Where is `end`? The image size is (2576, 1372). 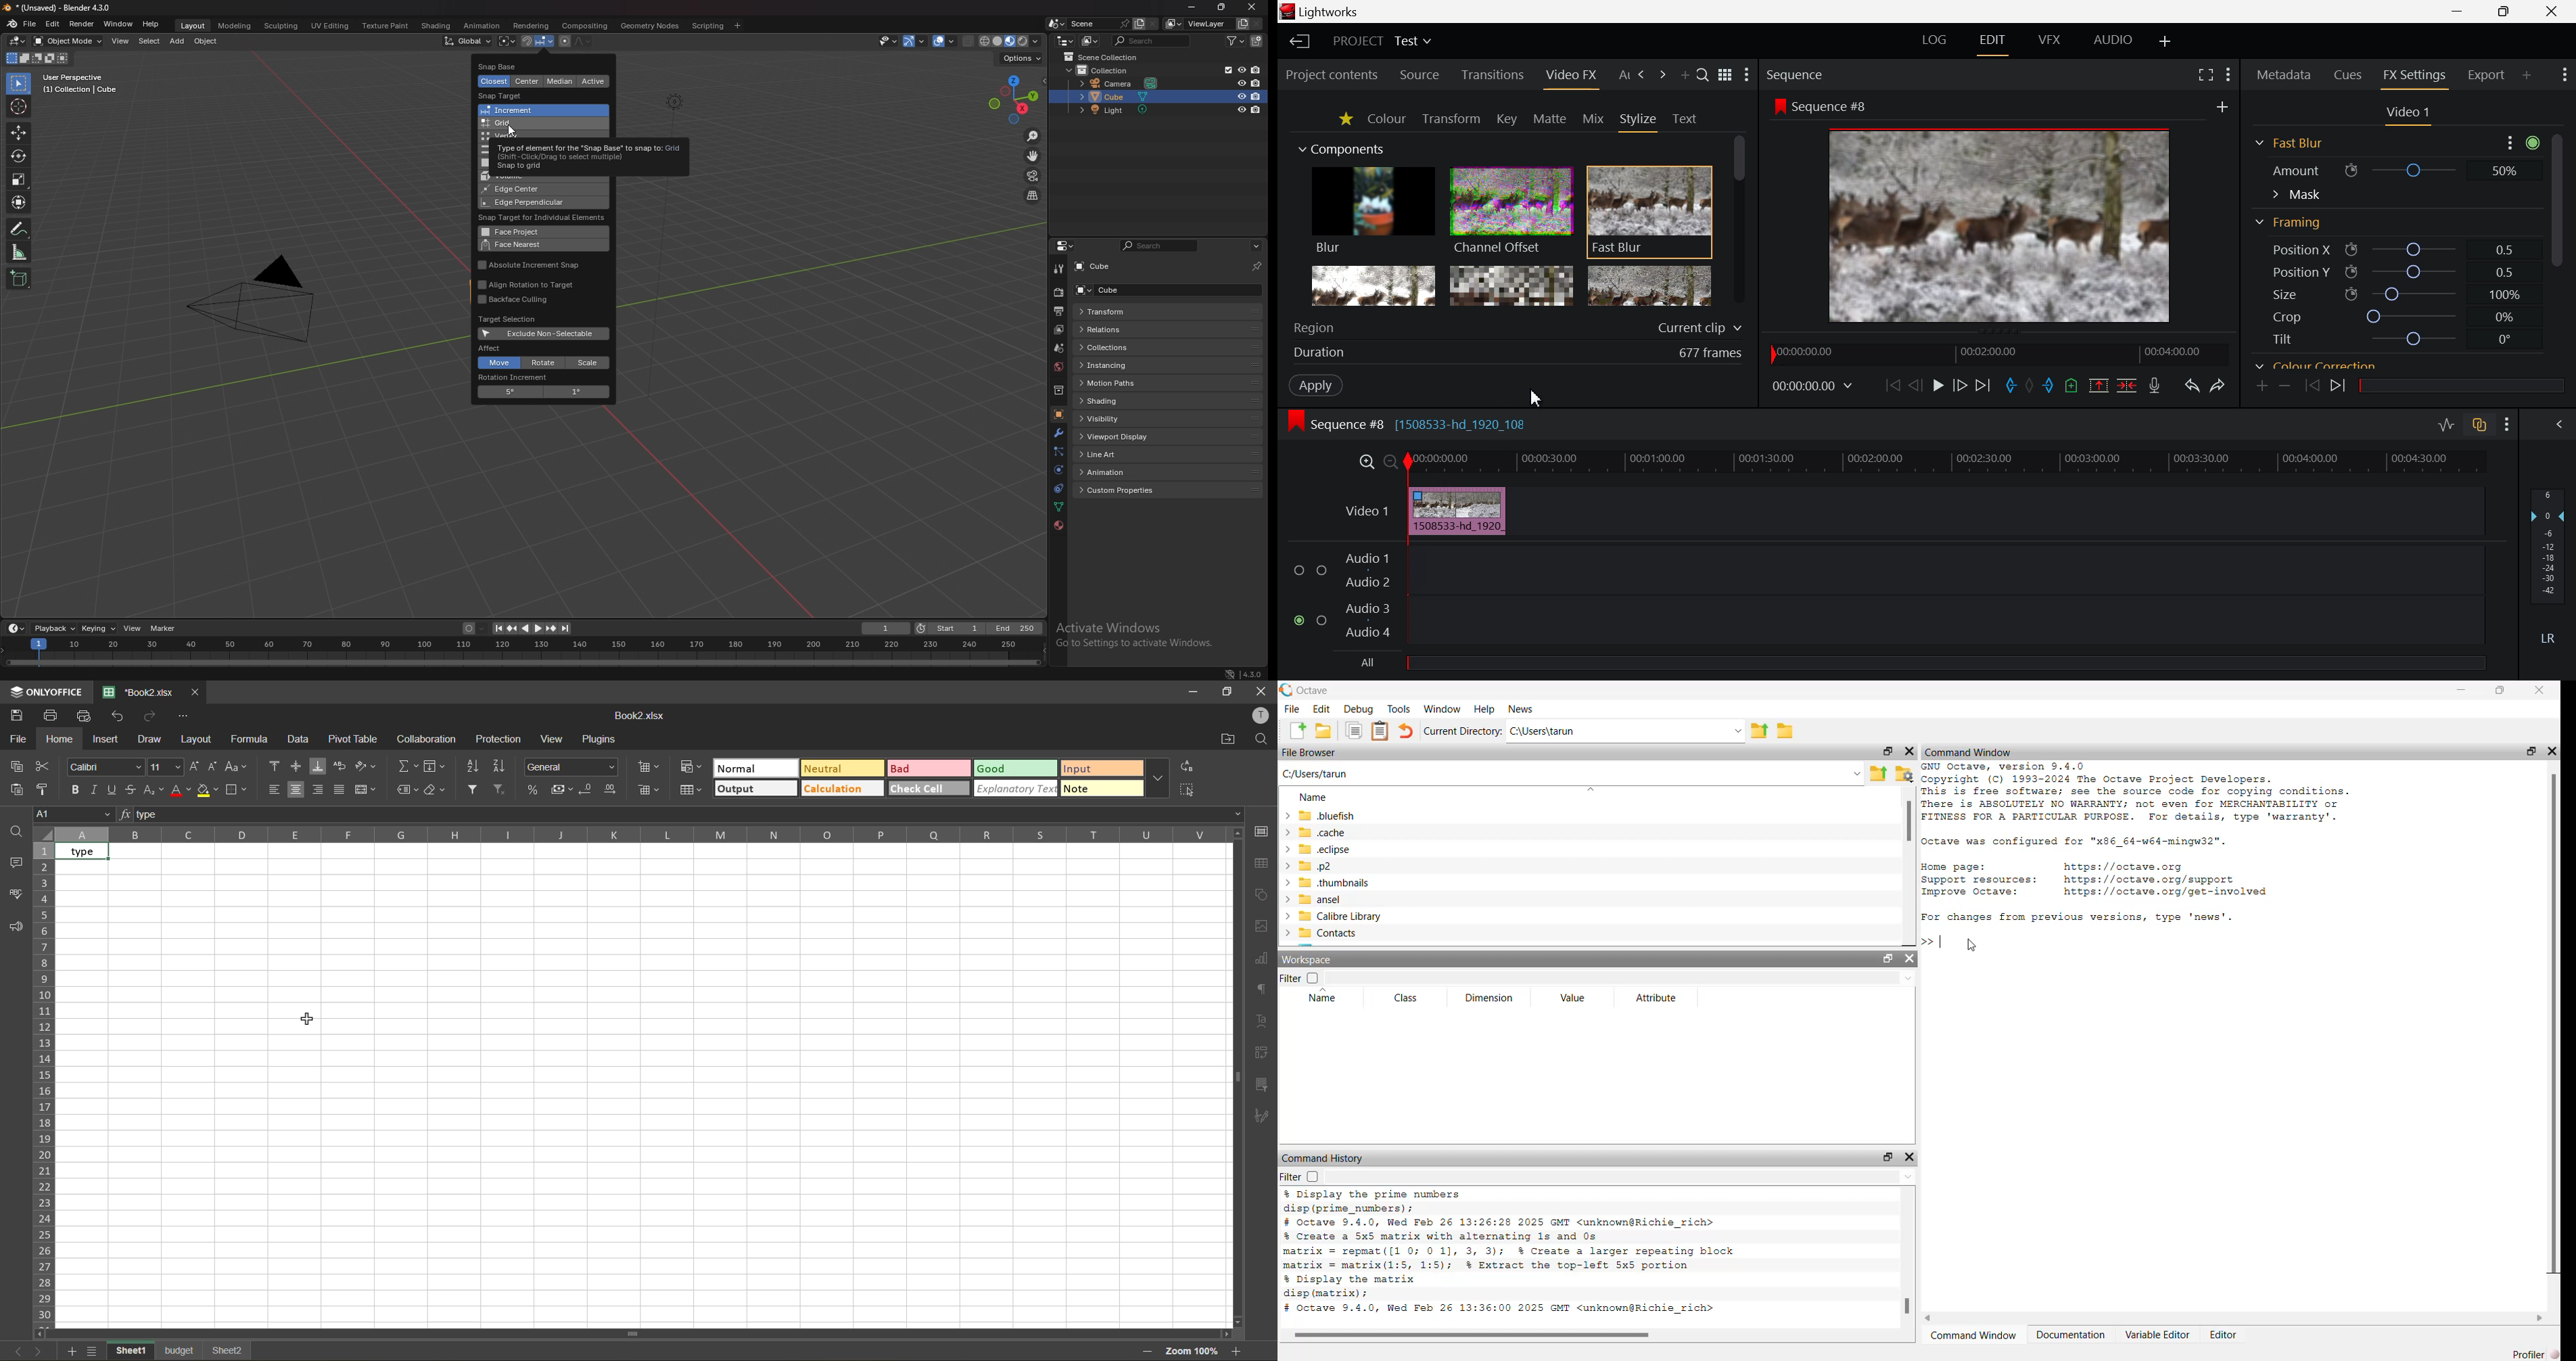
end is located at coordinates (1013, 629).